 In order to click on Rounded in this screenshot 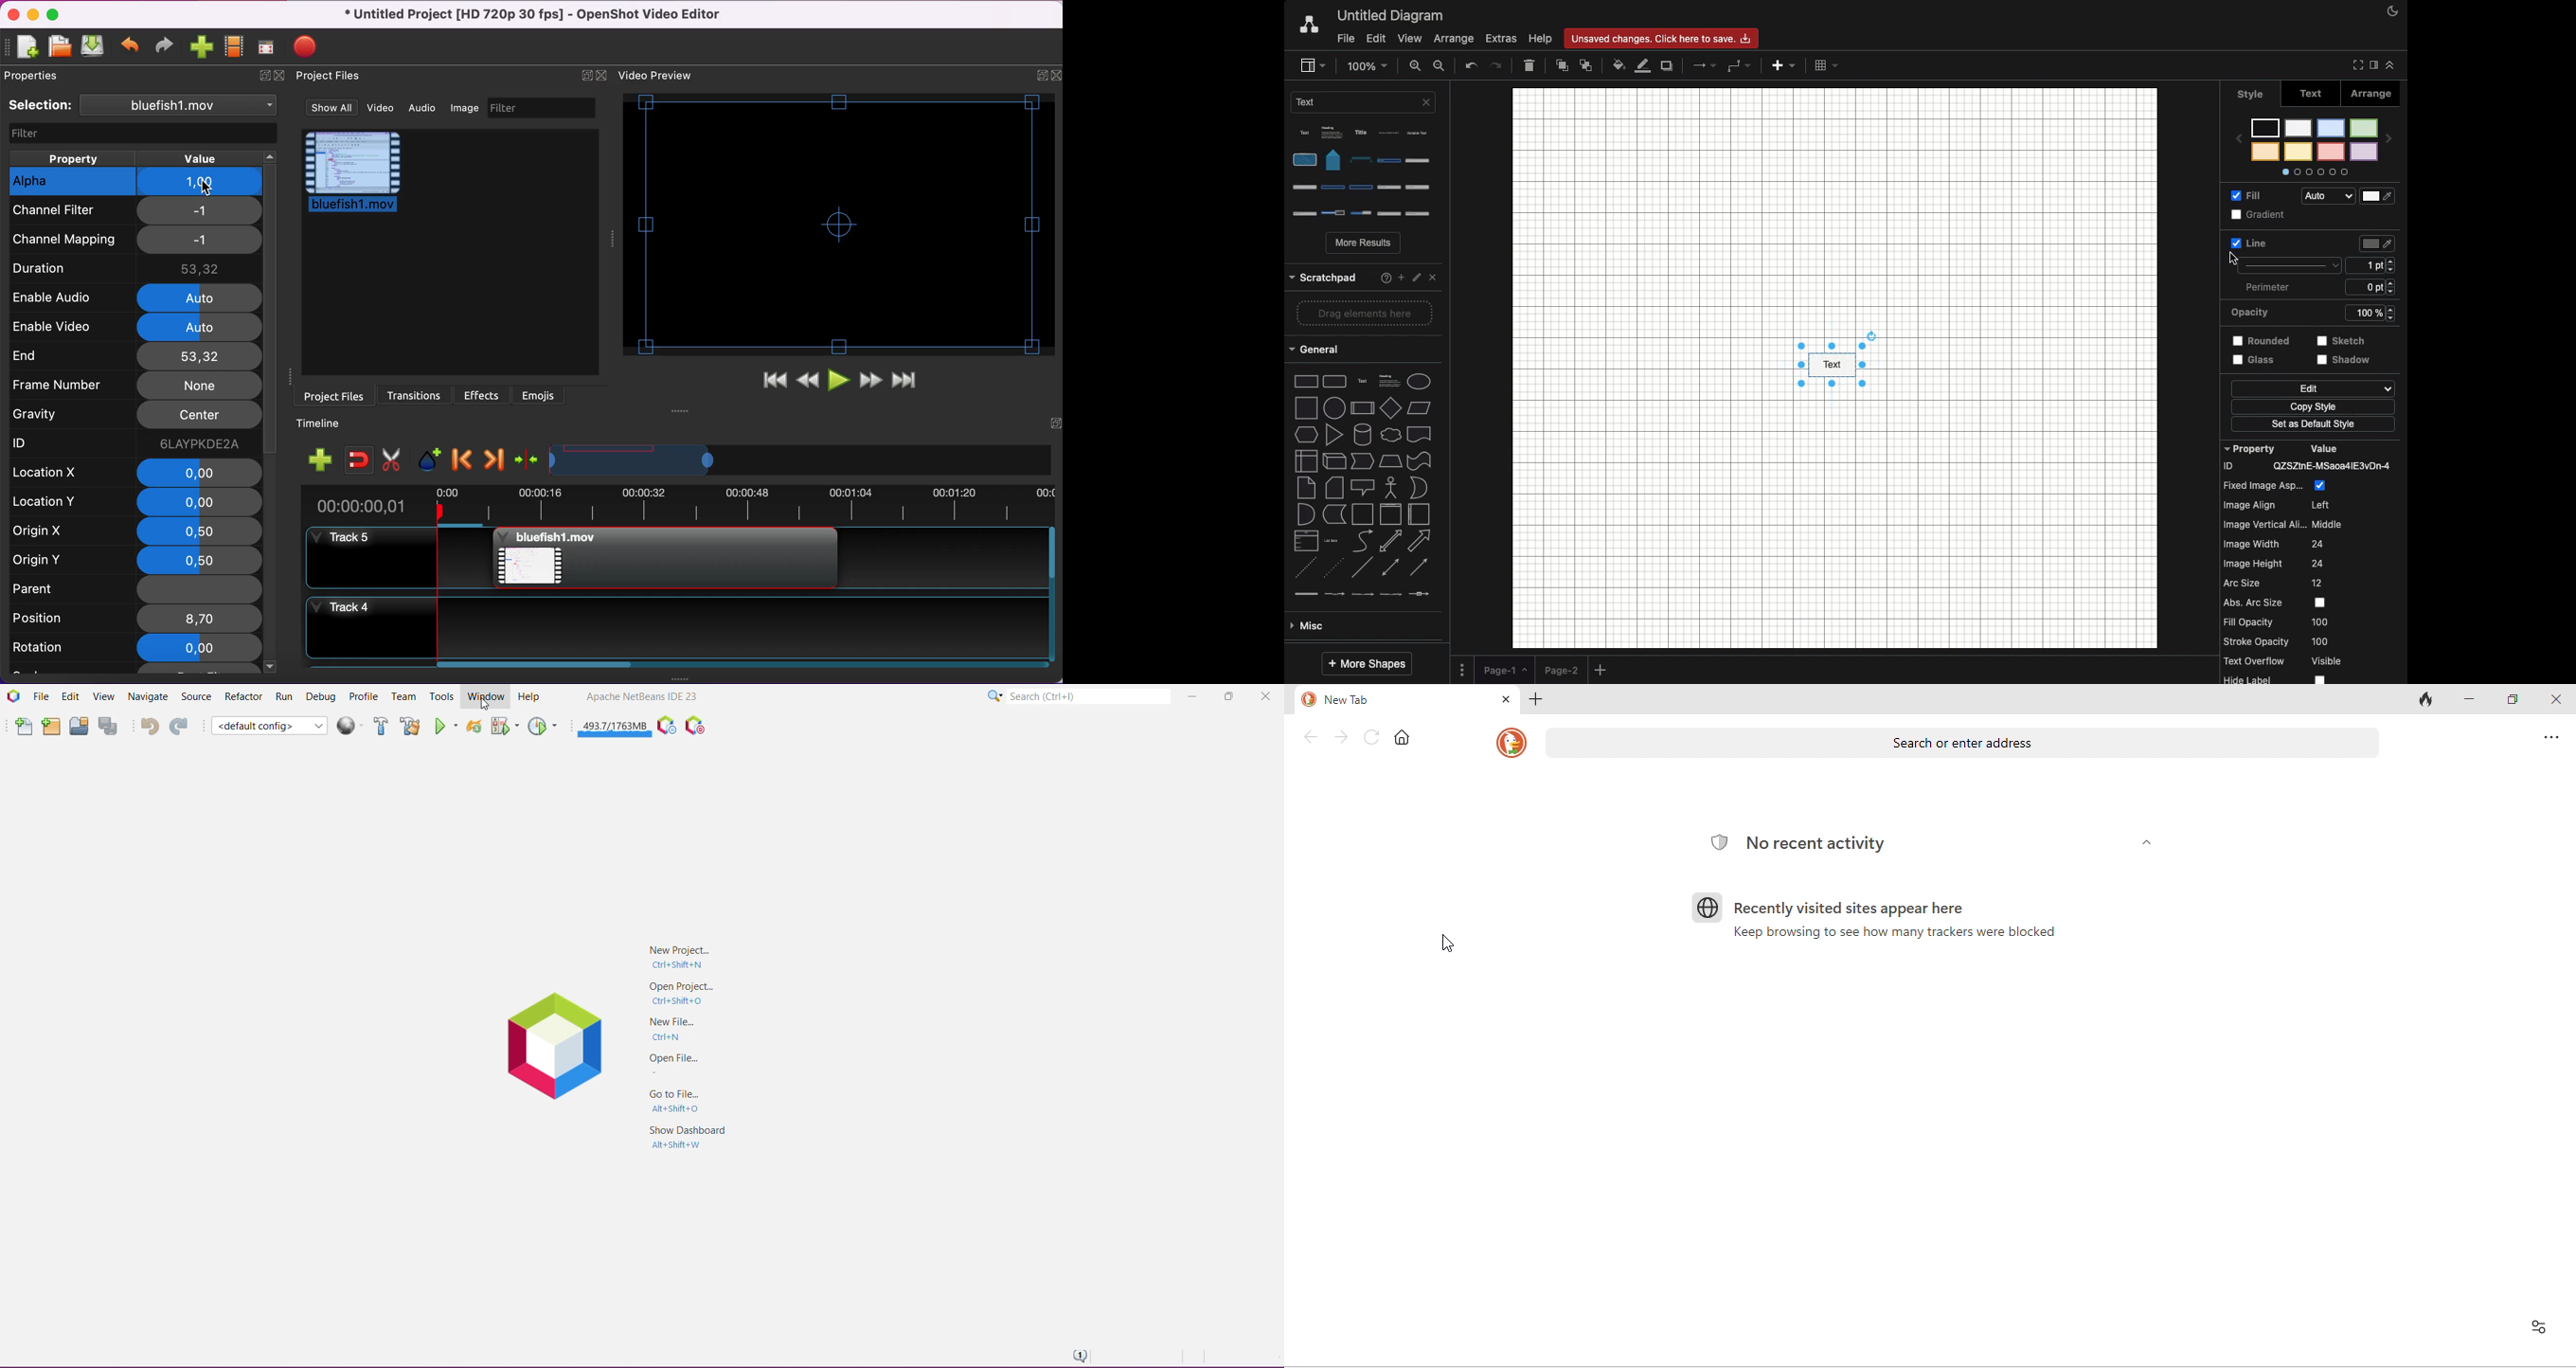, I will do `click(2258, 311)`.